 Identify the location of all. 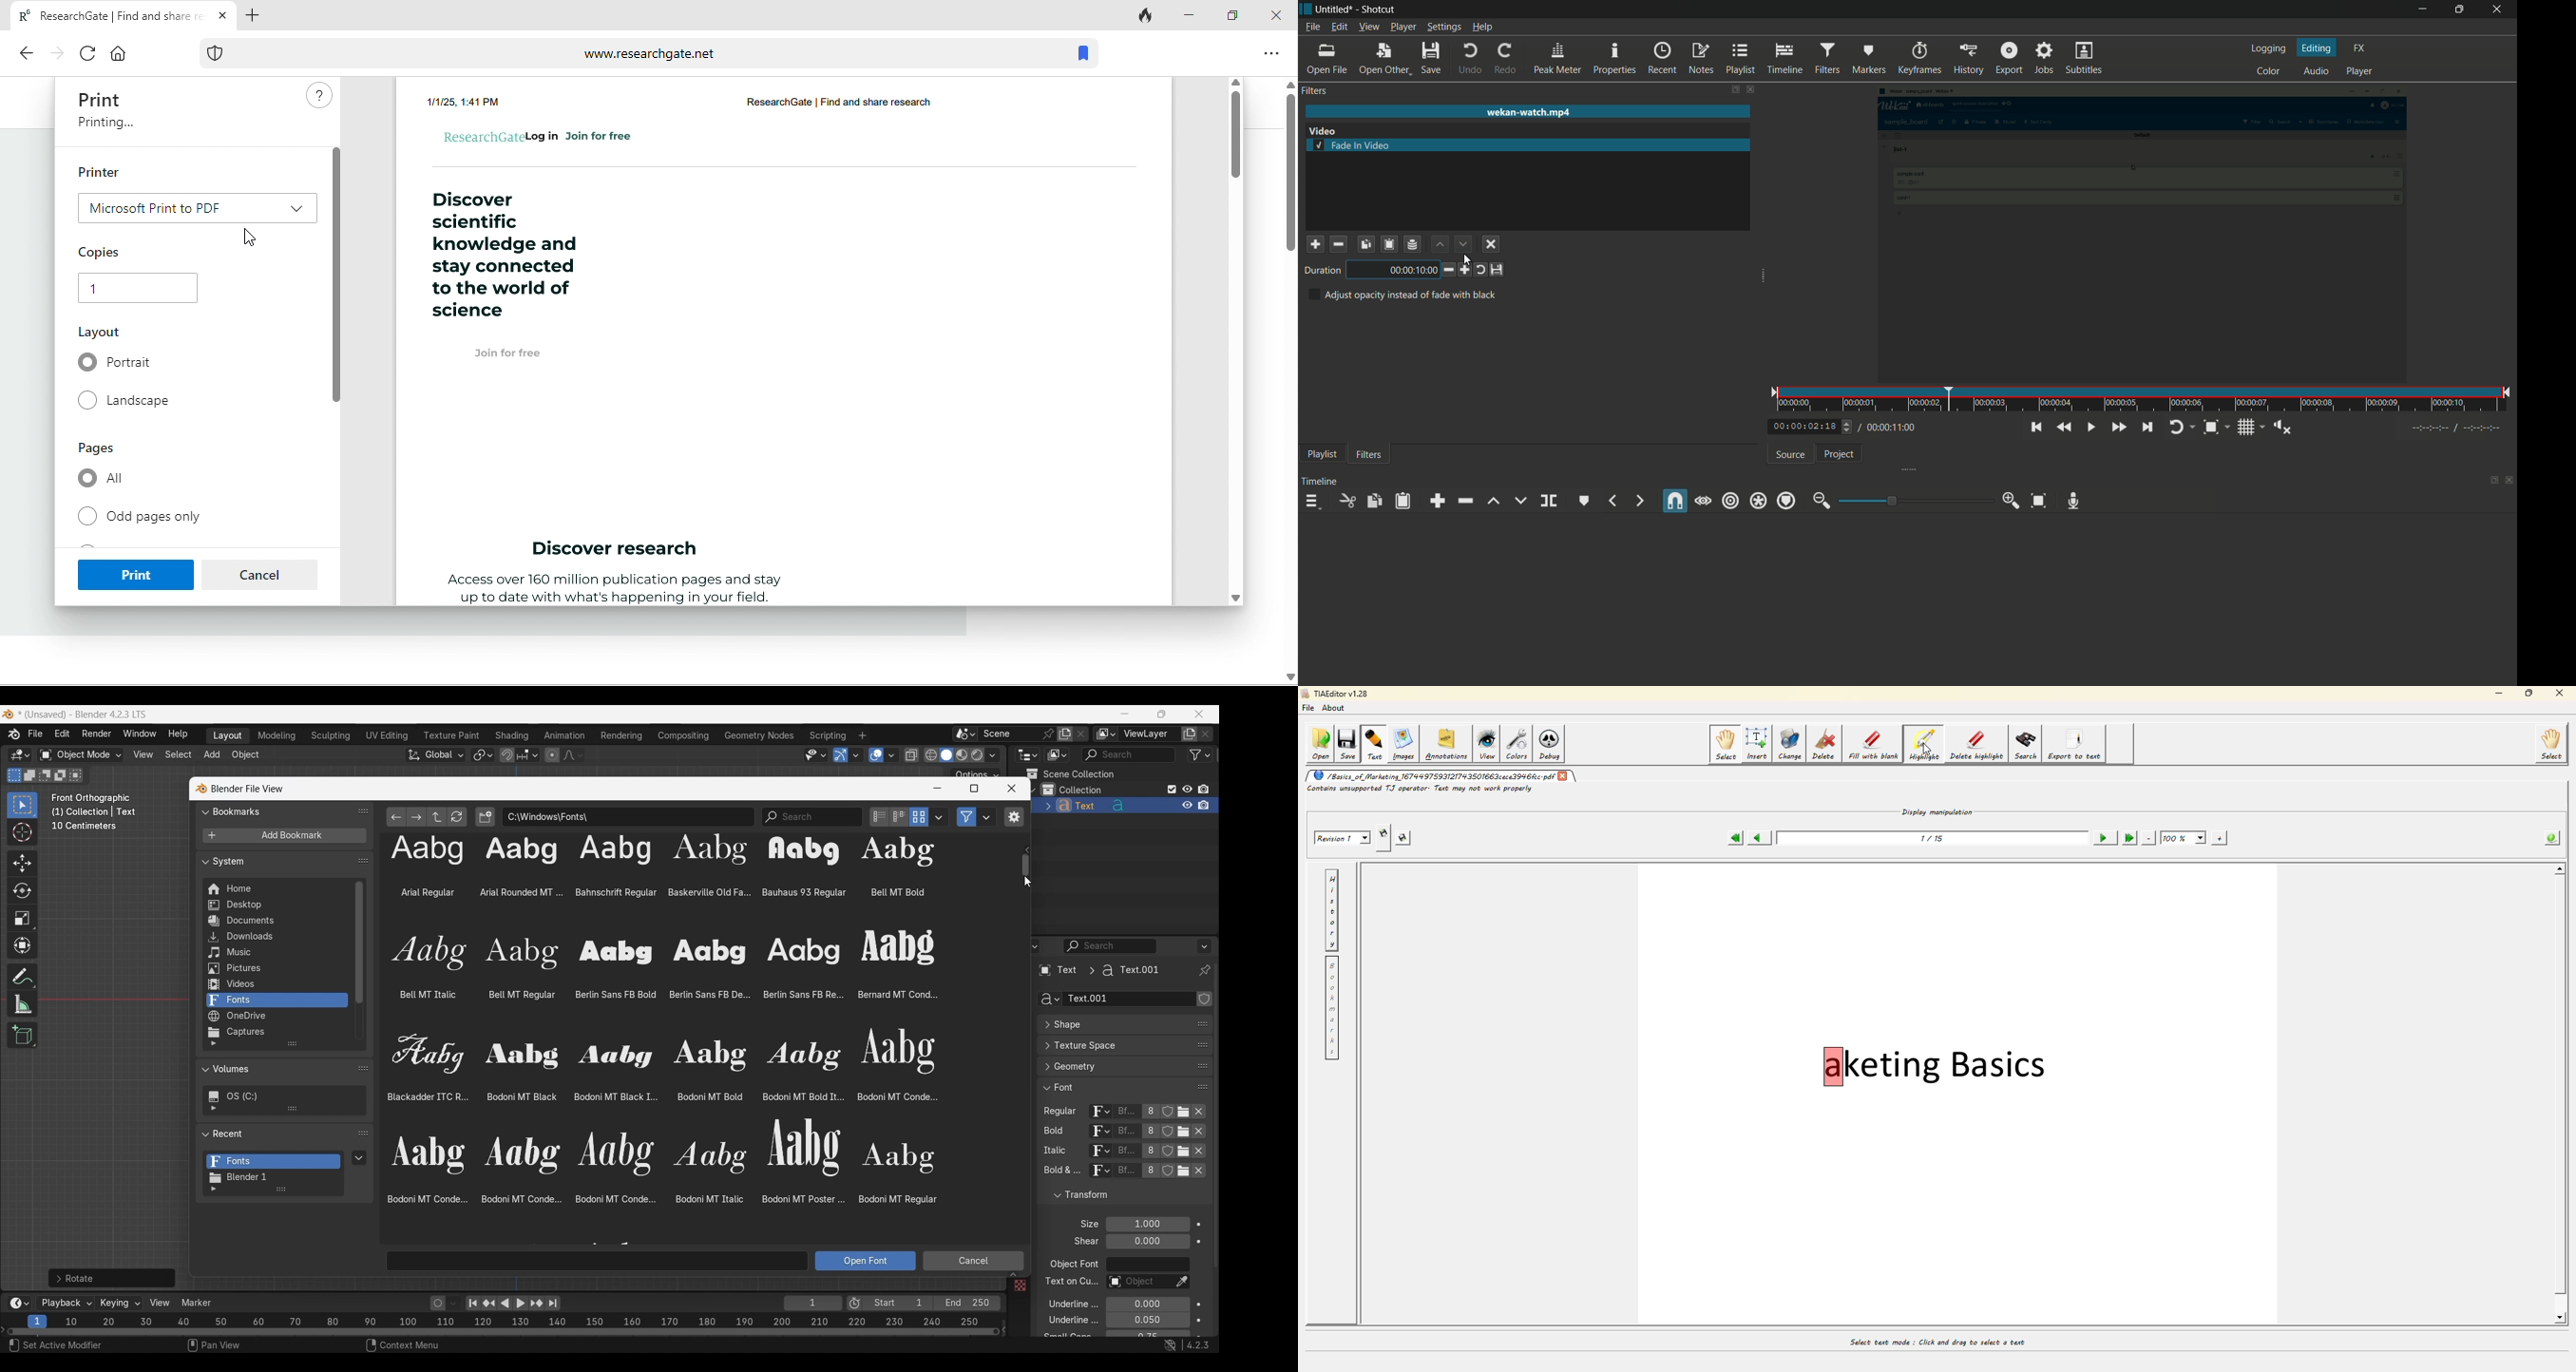
(105, 480).